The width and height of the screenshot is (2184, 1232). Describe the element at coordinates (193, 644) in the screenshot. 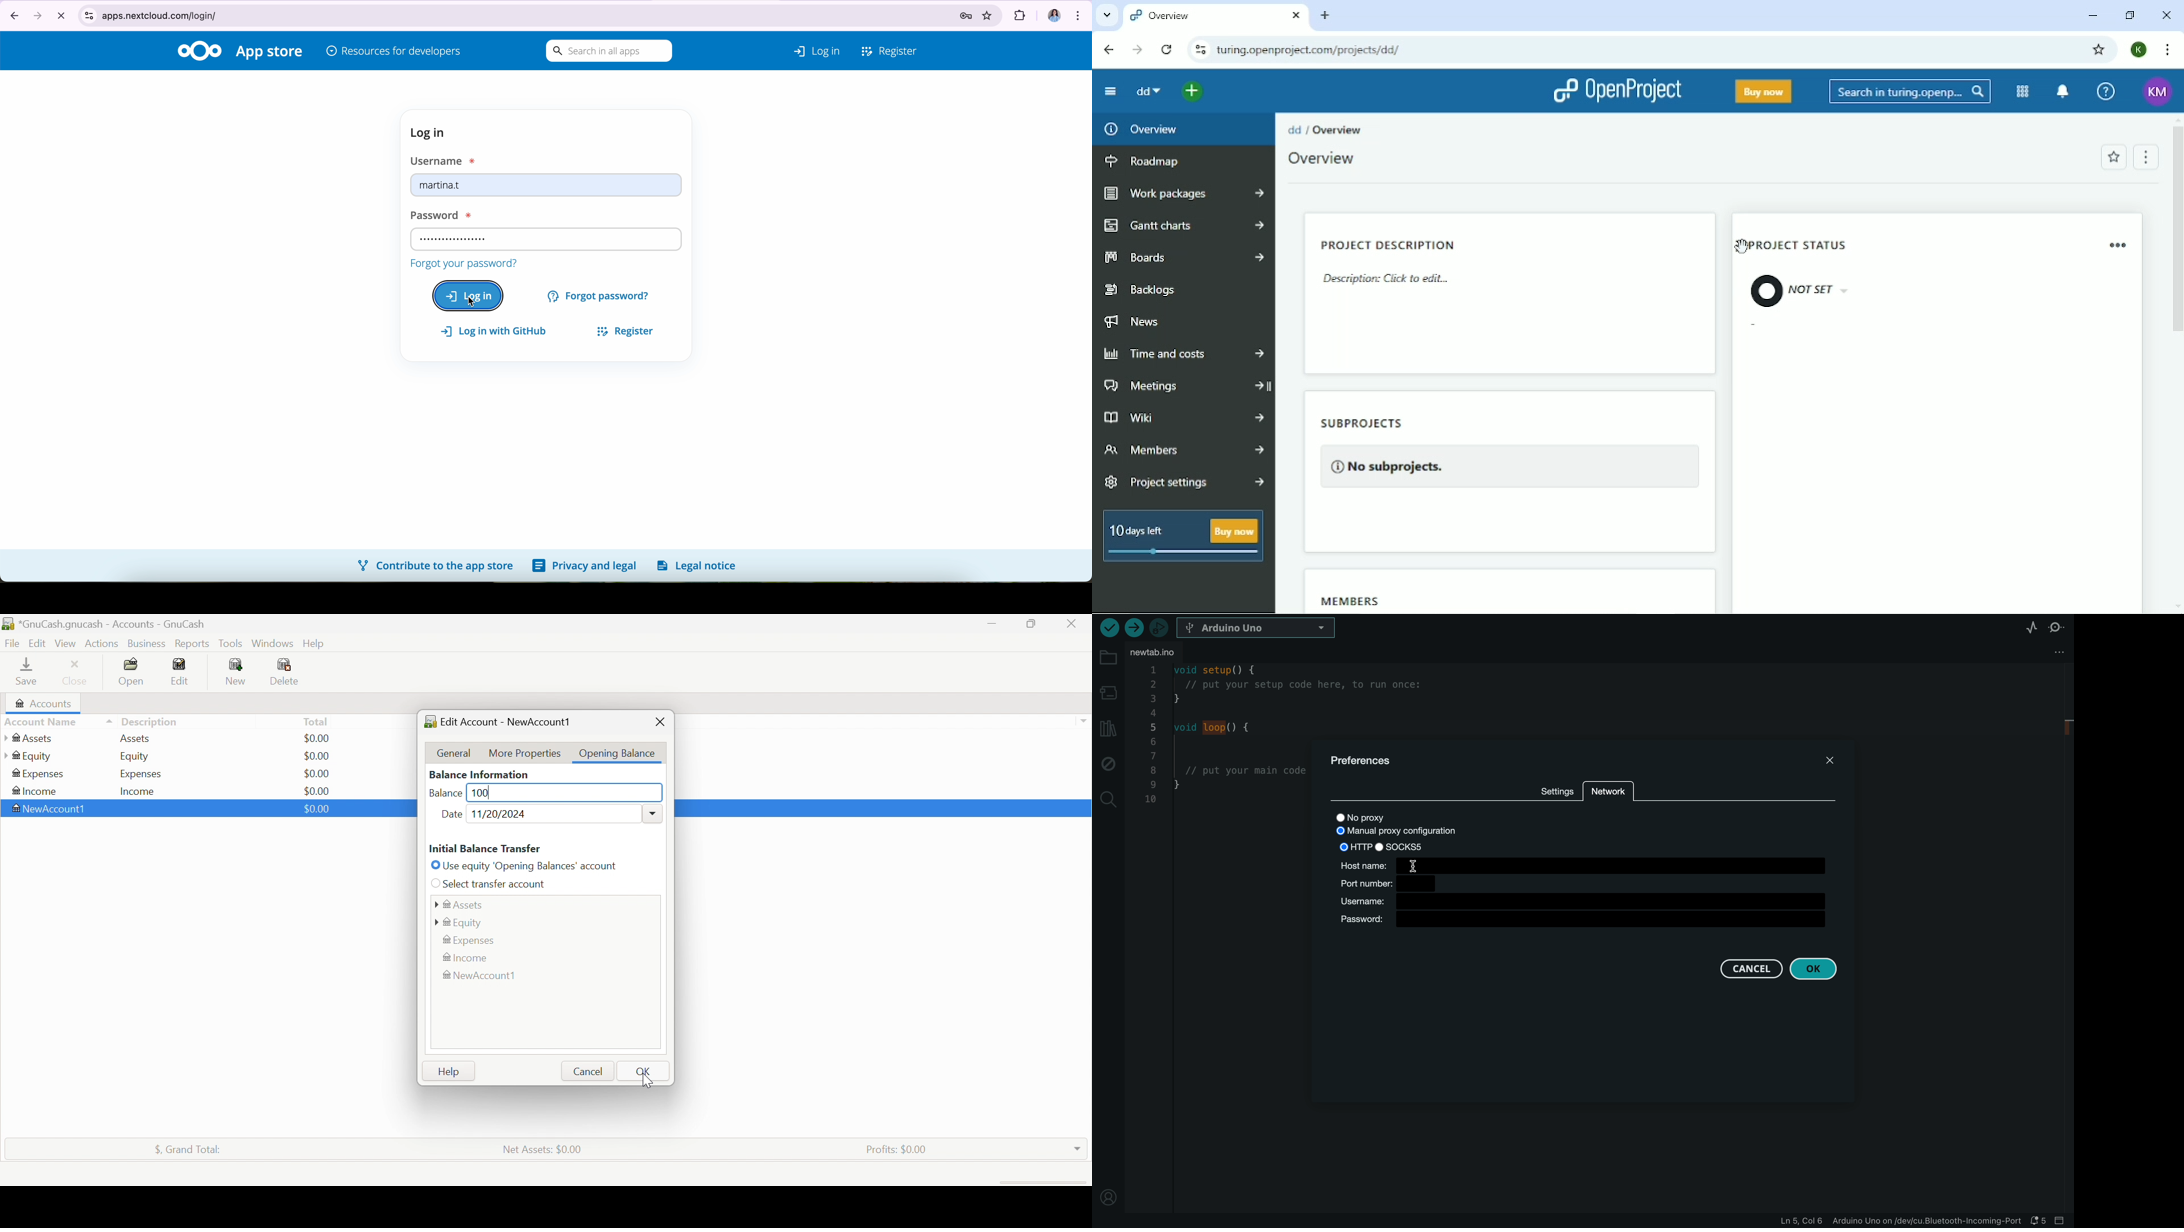

I see `Reports` at that location.